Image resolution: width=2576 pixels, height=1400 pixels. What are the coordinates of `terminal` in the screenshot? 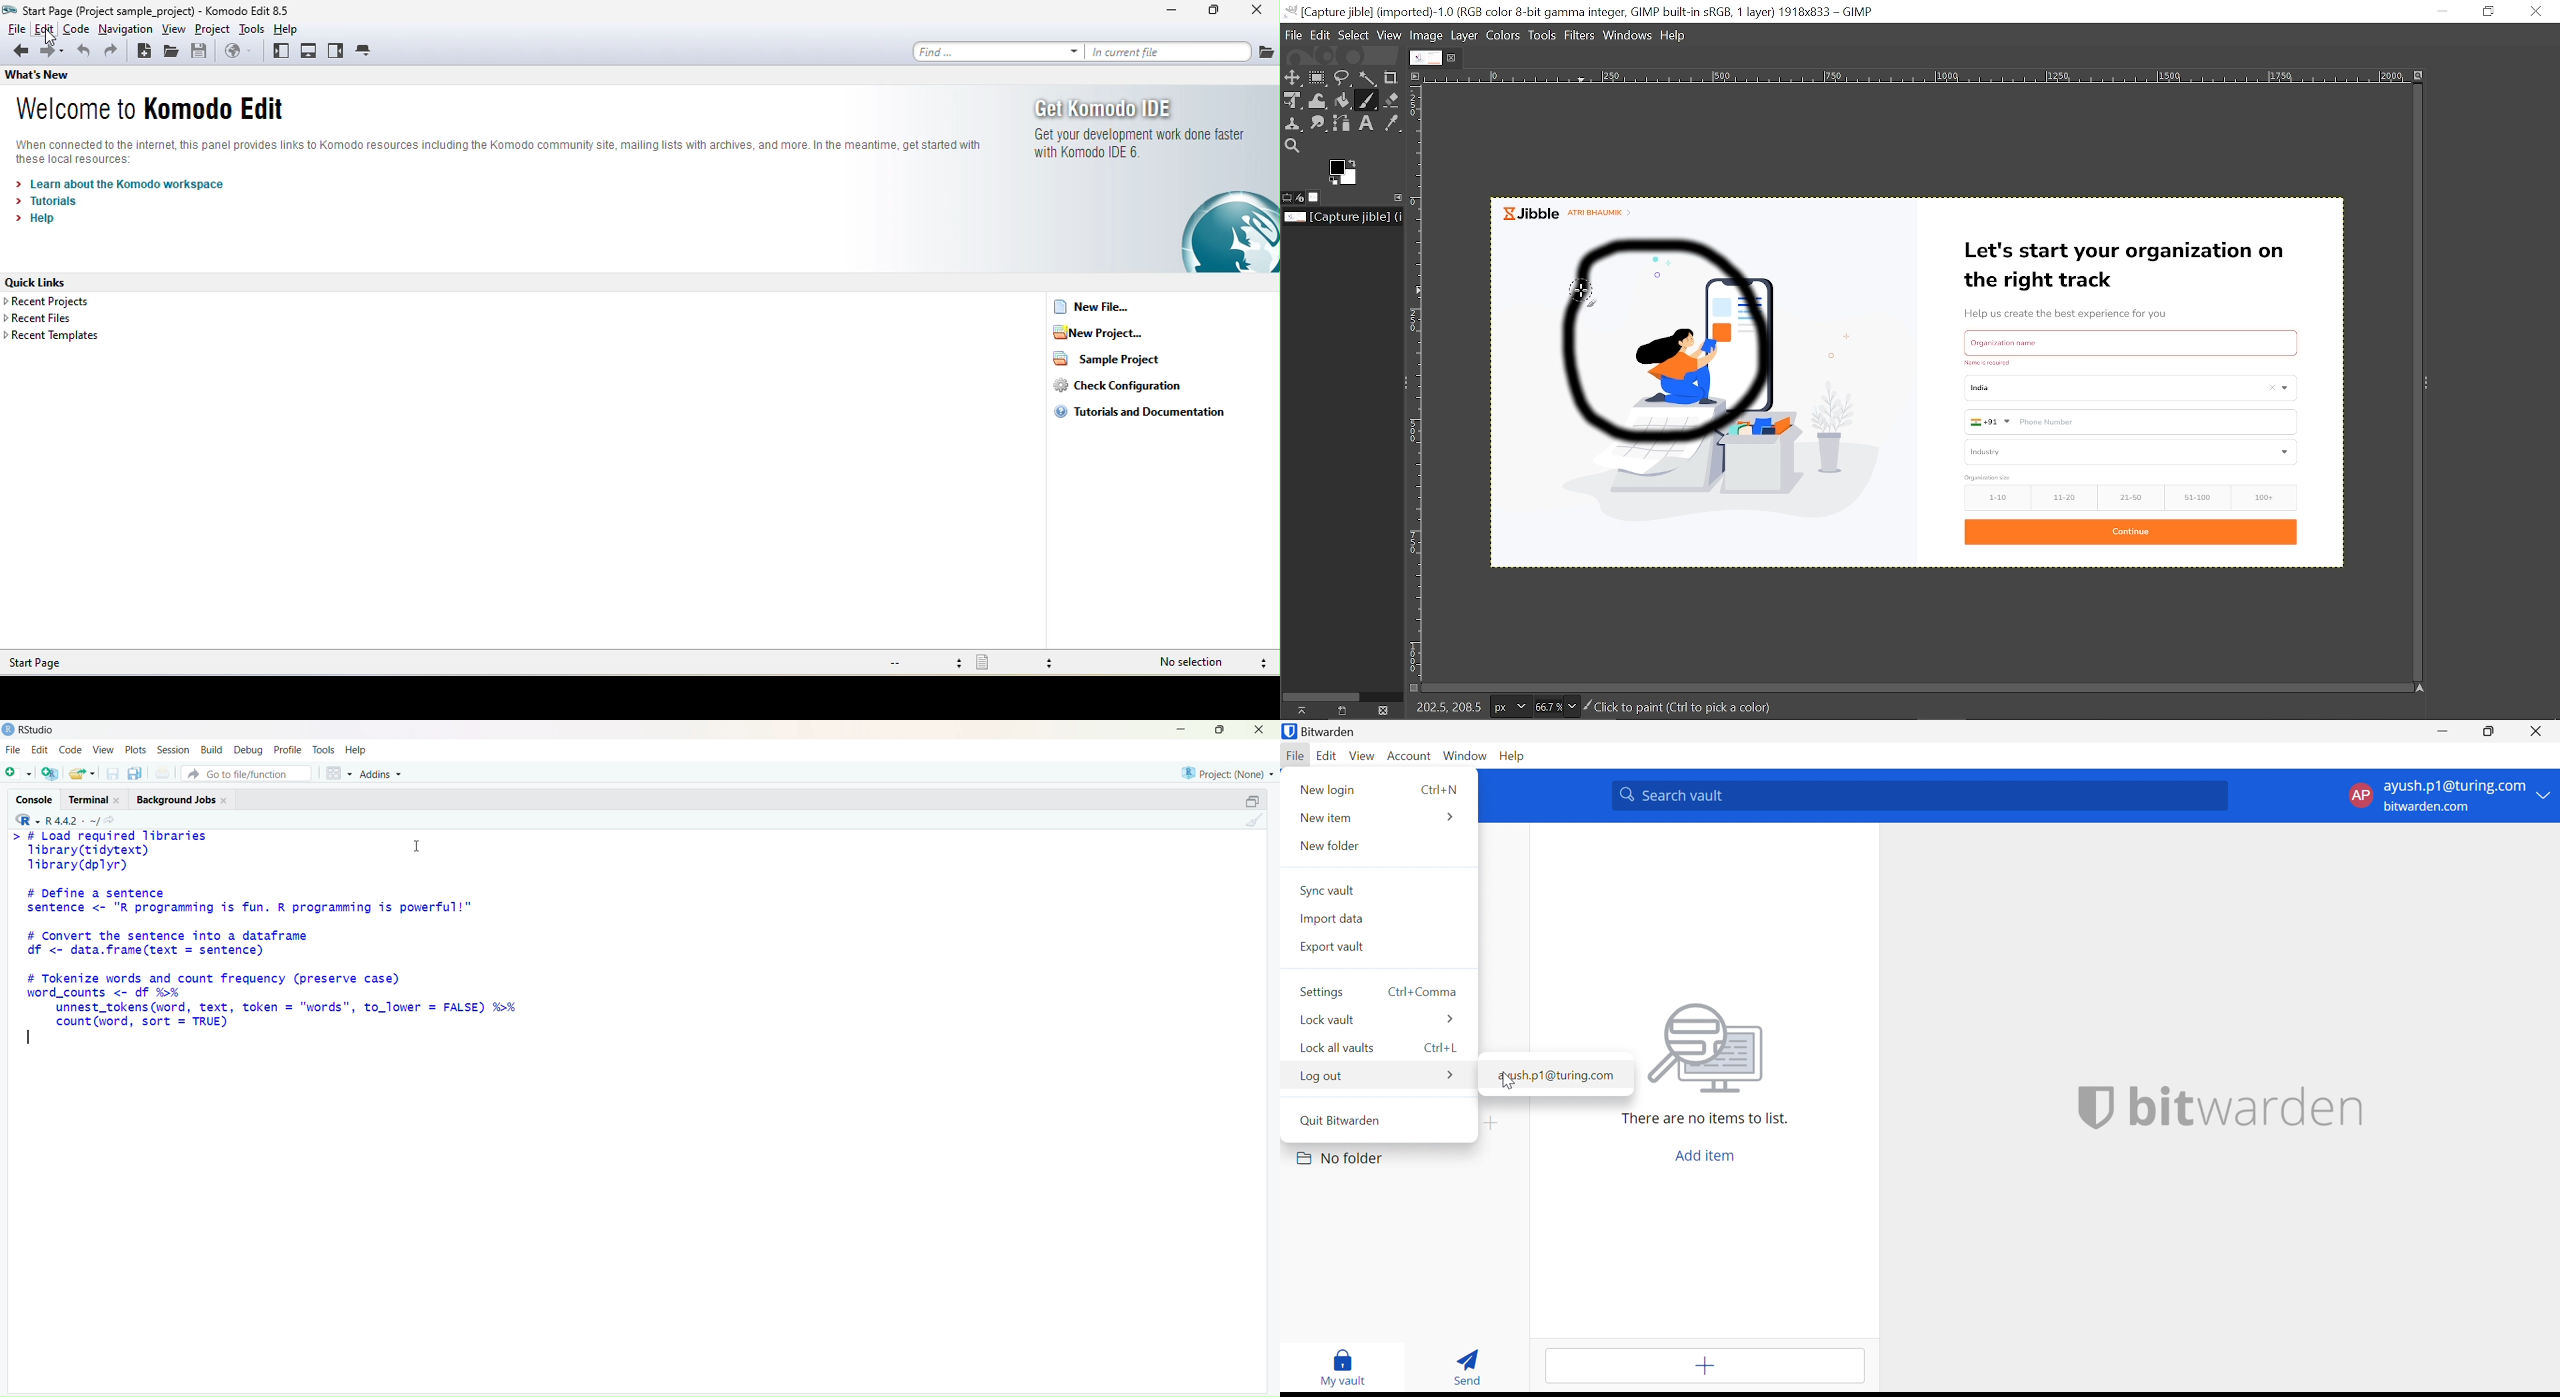 It's located at (94, 799).